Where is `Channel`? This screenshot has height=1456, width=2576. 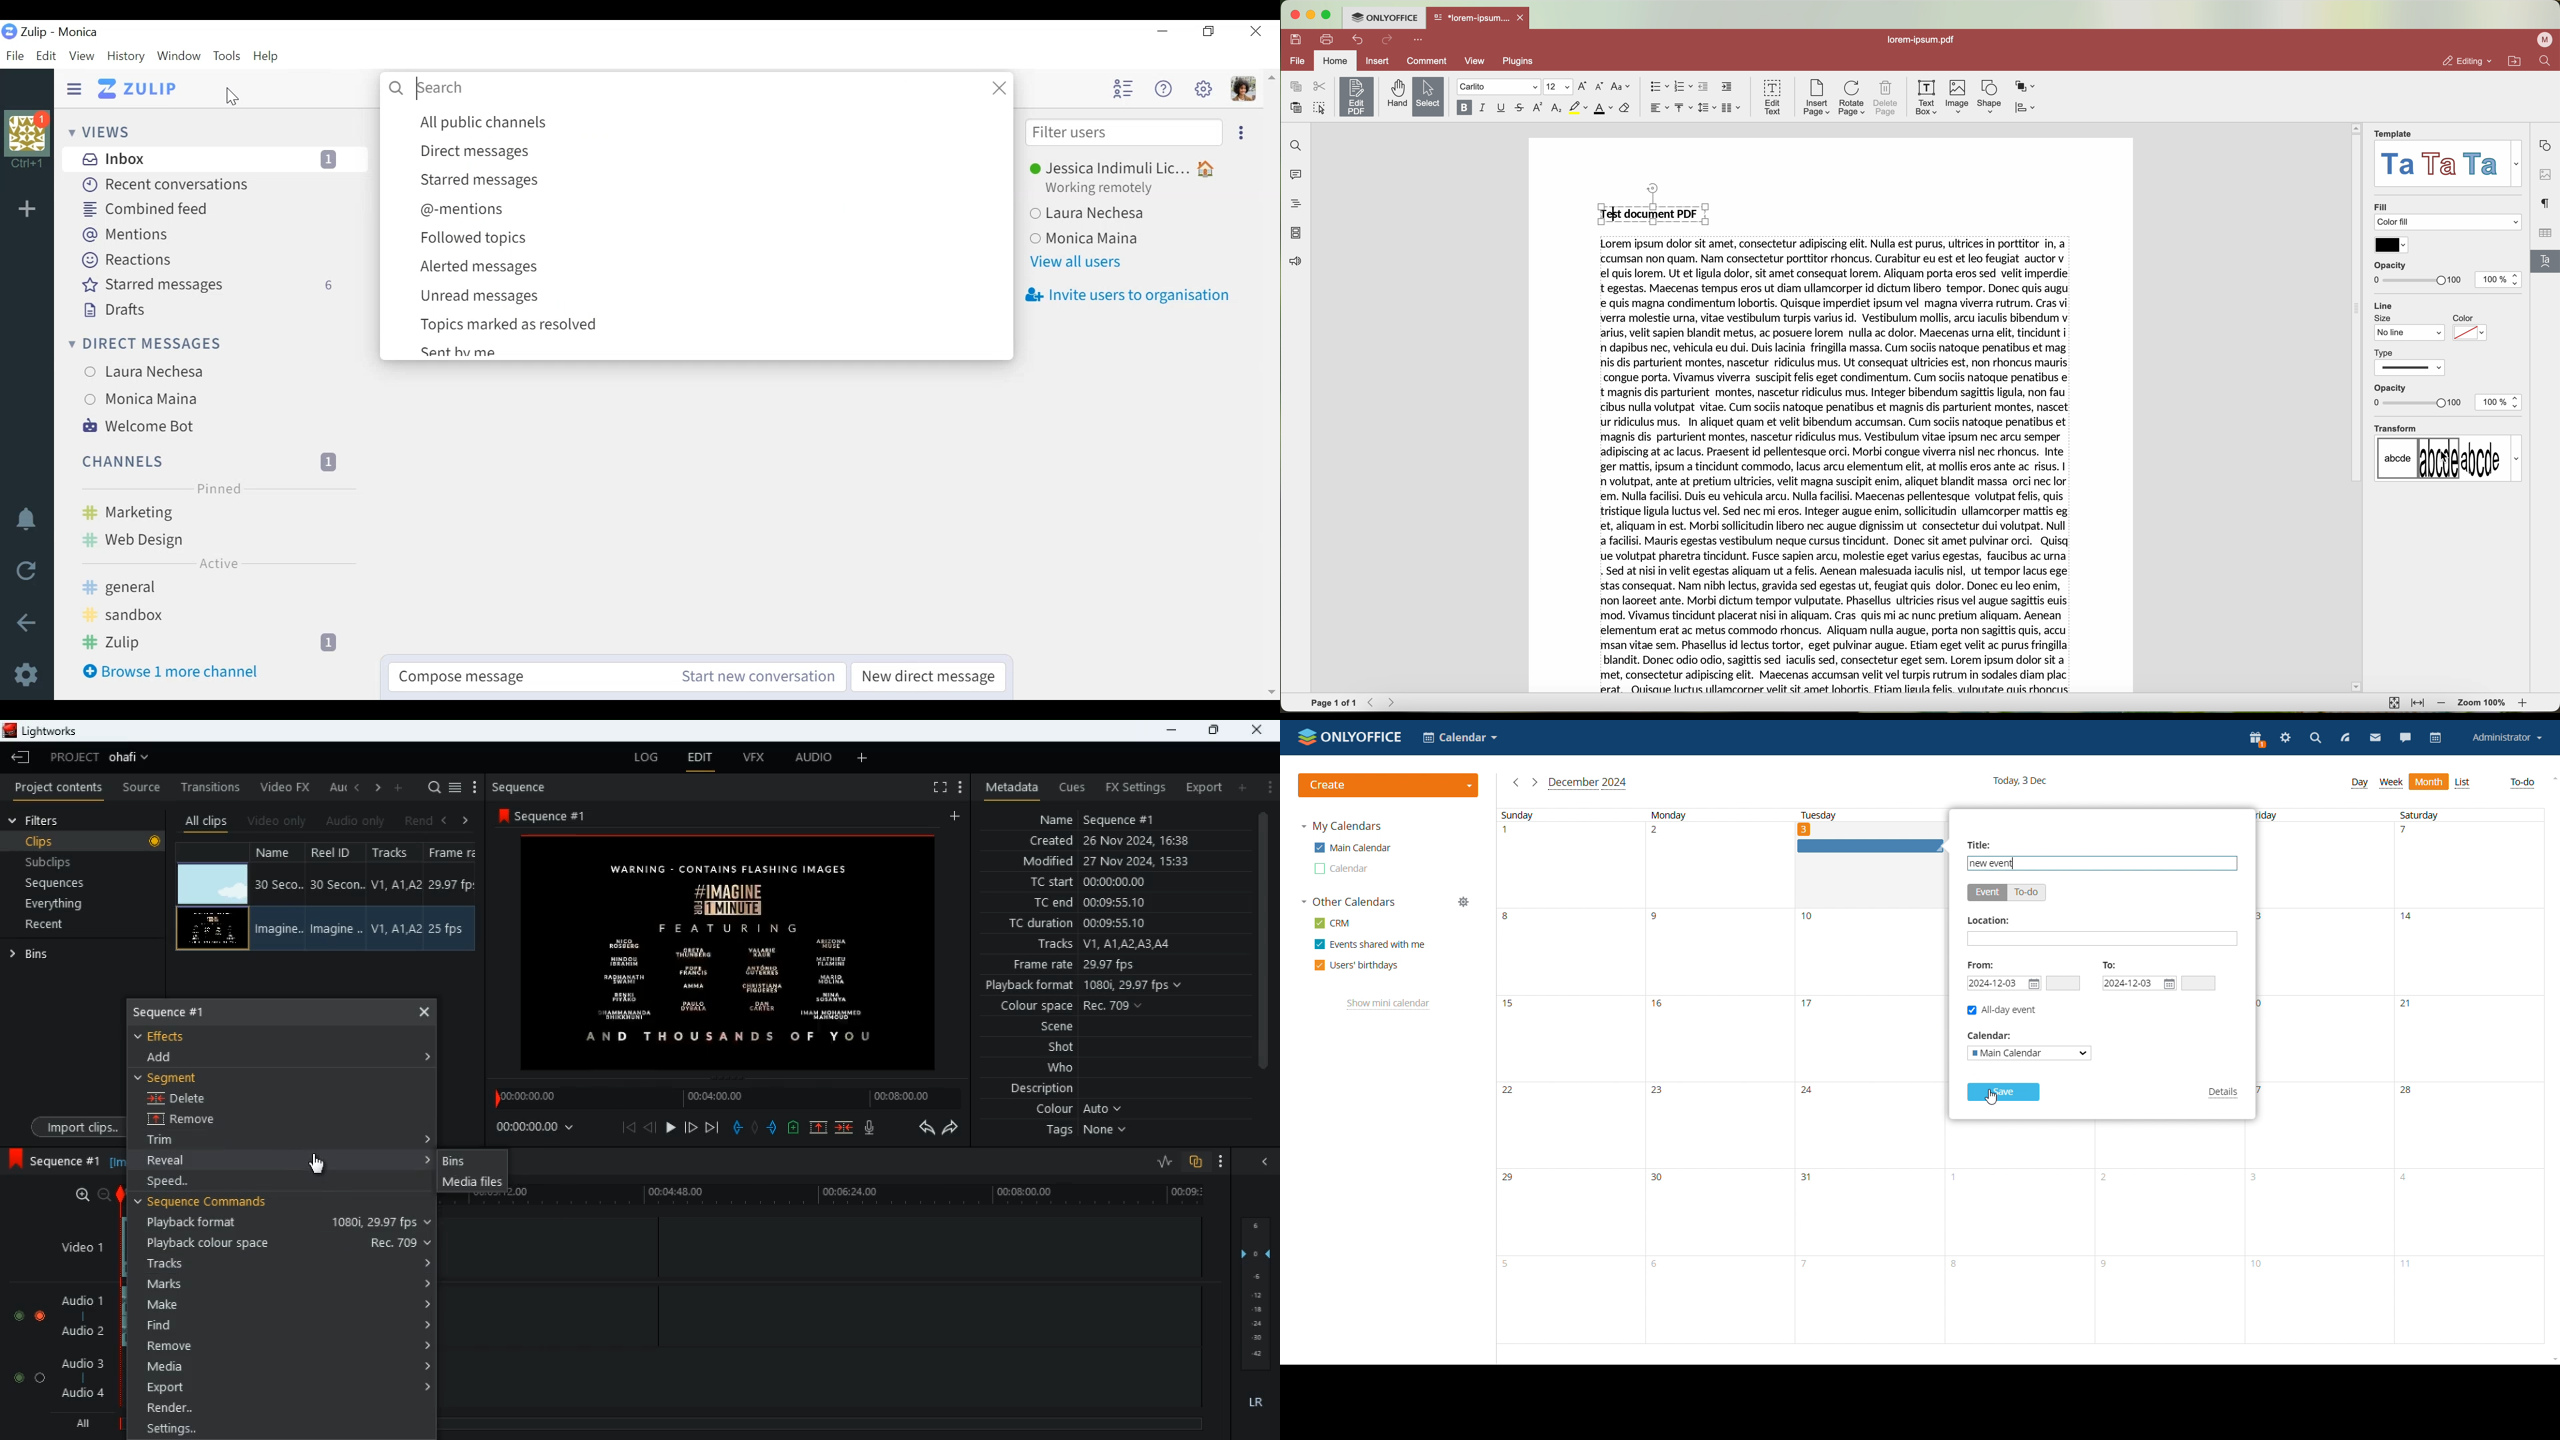 Channel is located at coordinates (217, 591).